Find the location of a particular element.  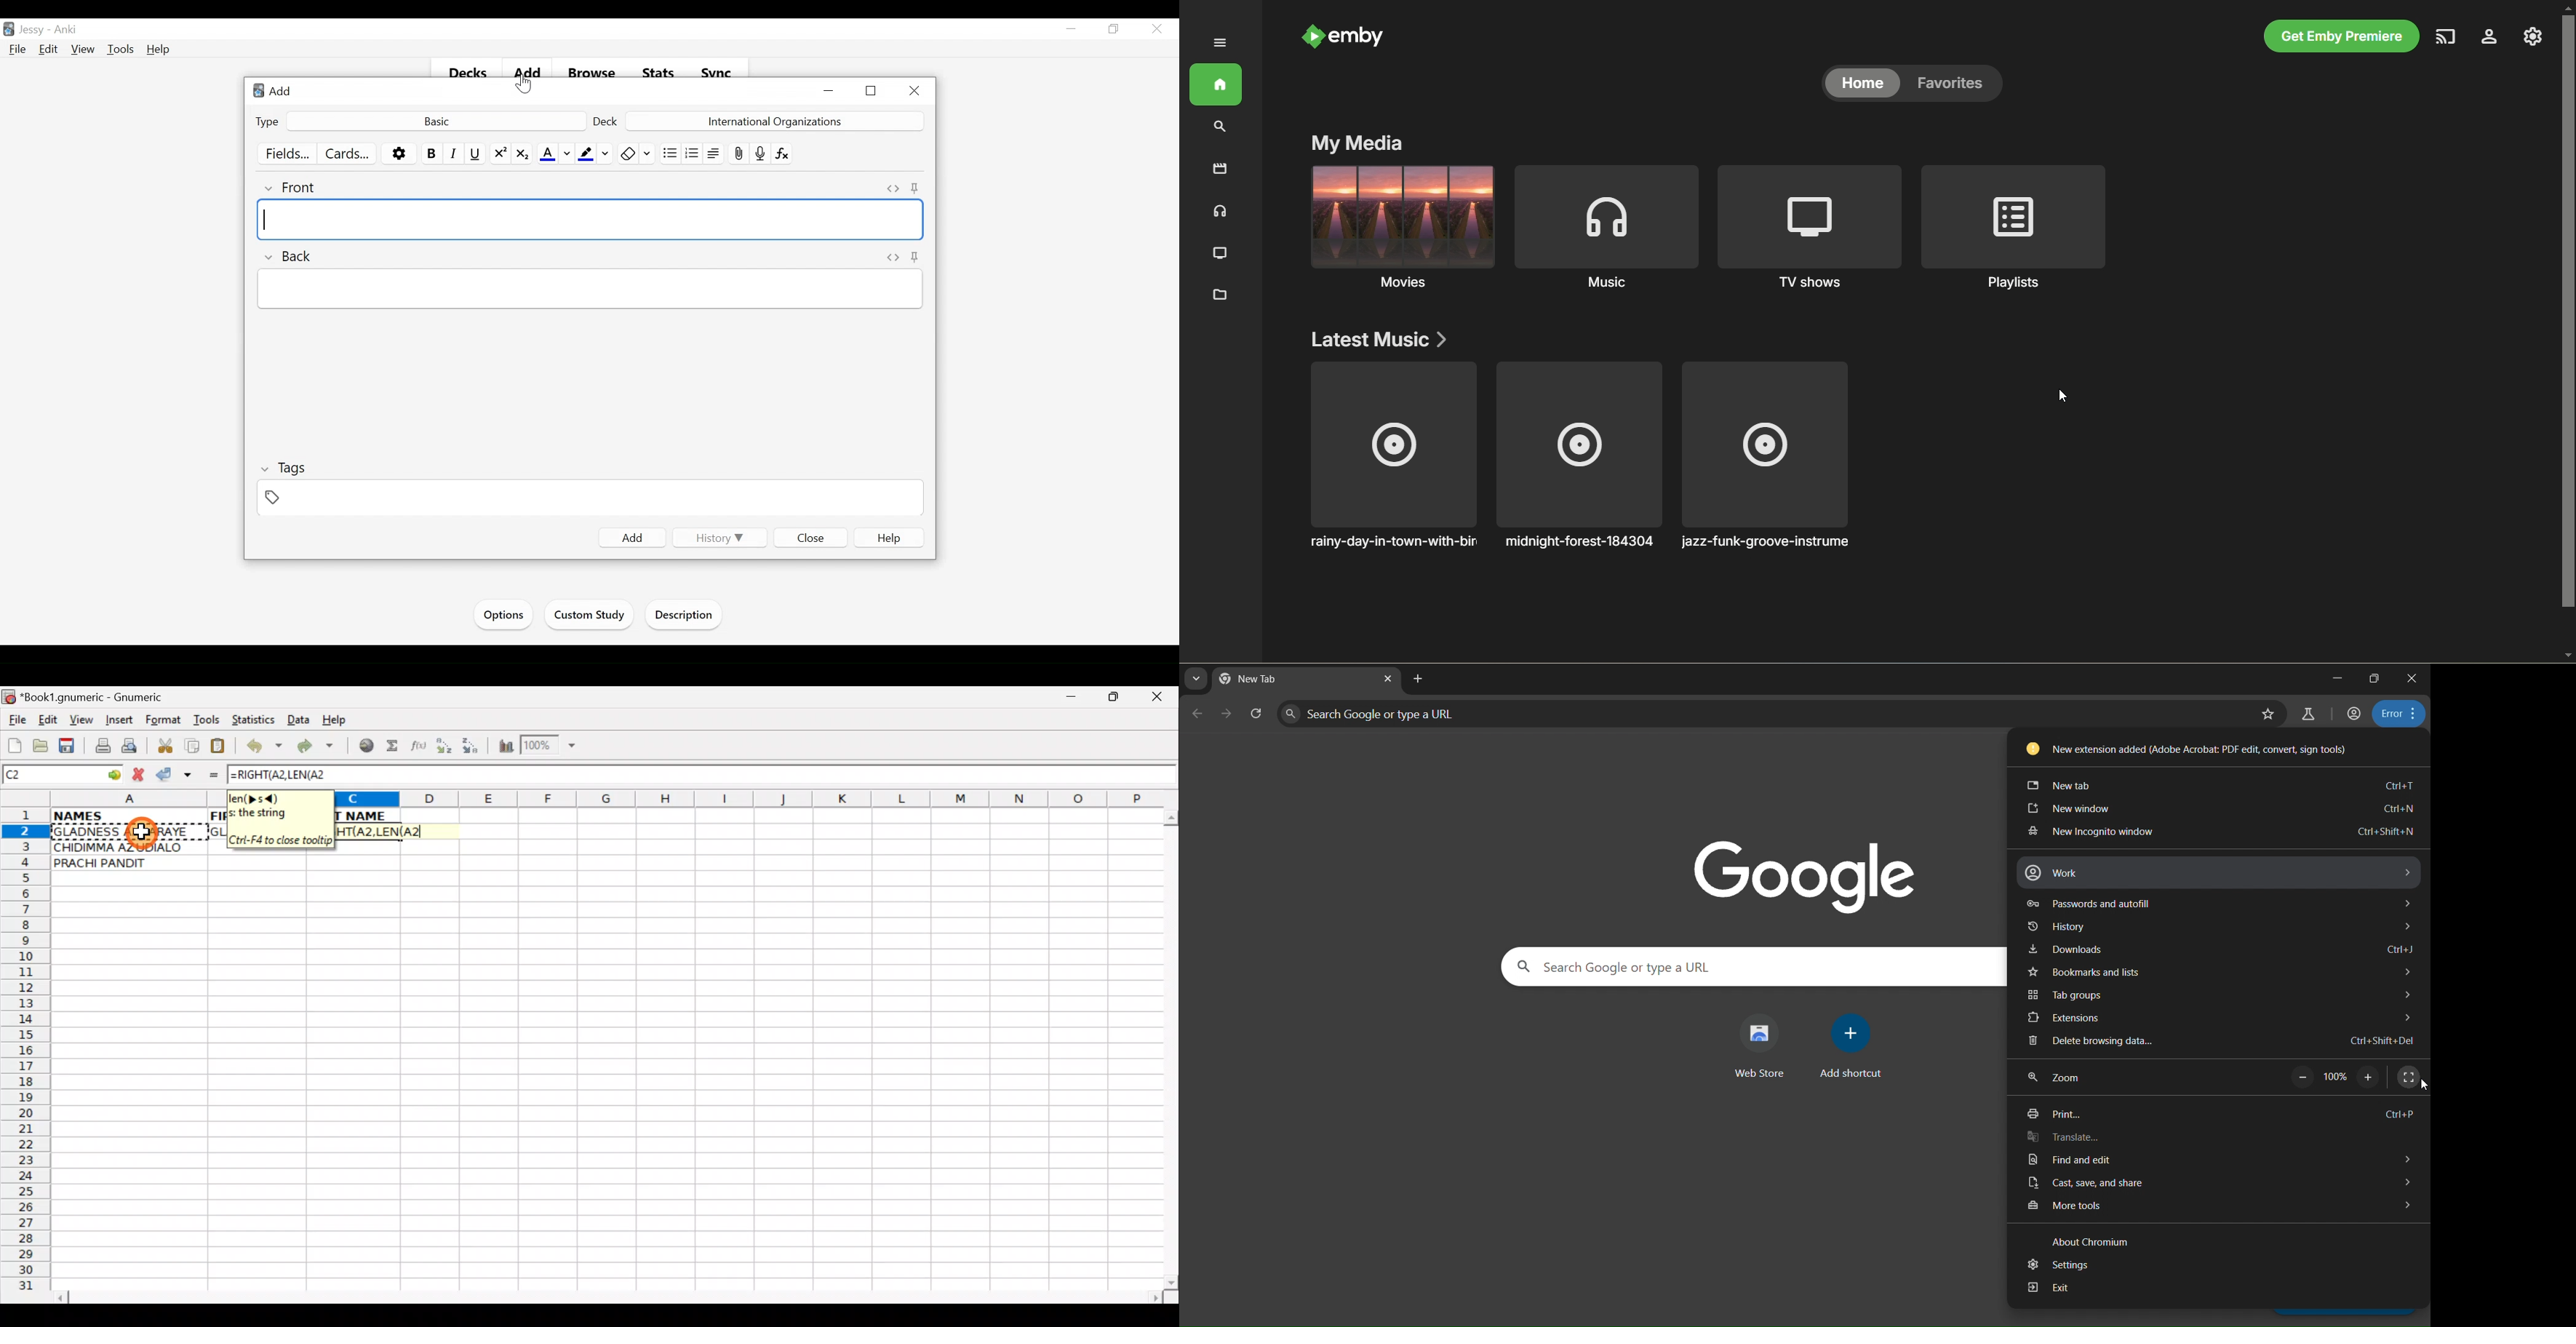

Toggle sticky is located at coordinates (917, 188).